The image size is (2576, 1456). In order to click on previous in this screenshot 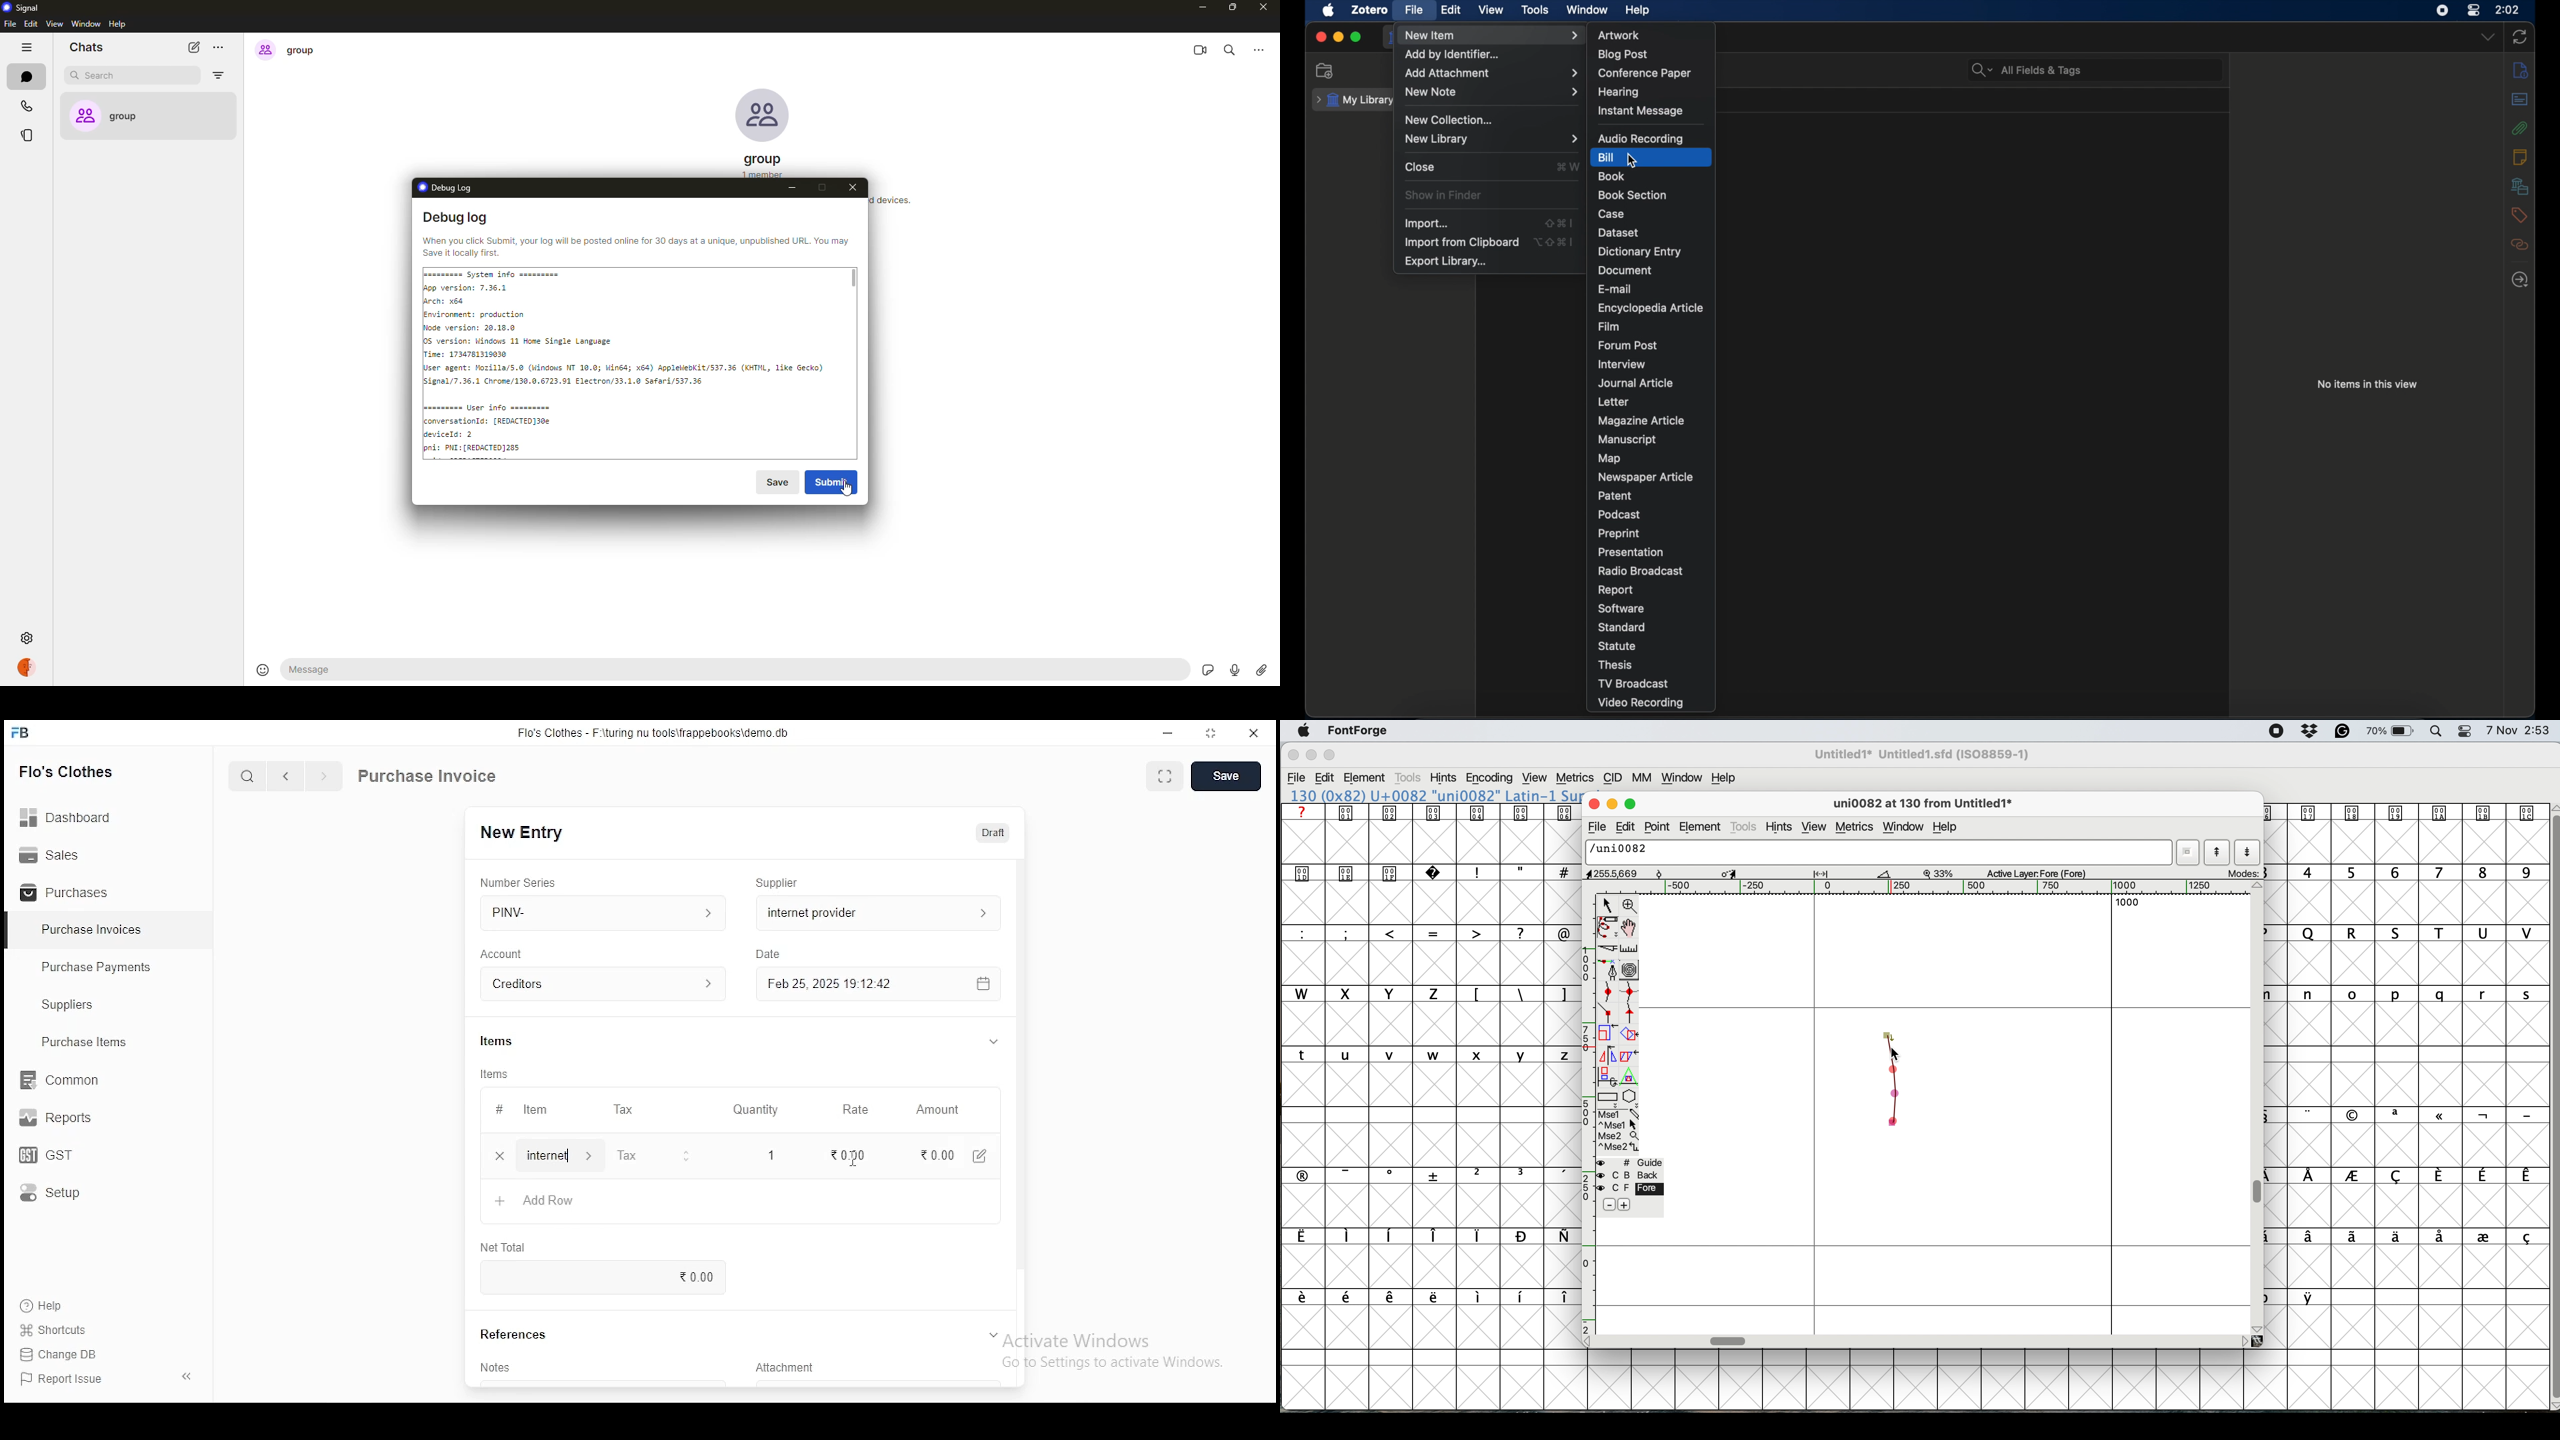, I will do `click(287, 777)`.